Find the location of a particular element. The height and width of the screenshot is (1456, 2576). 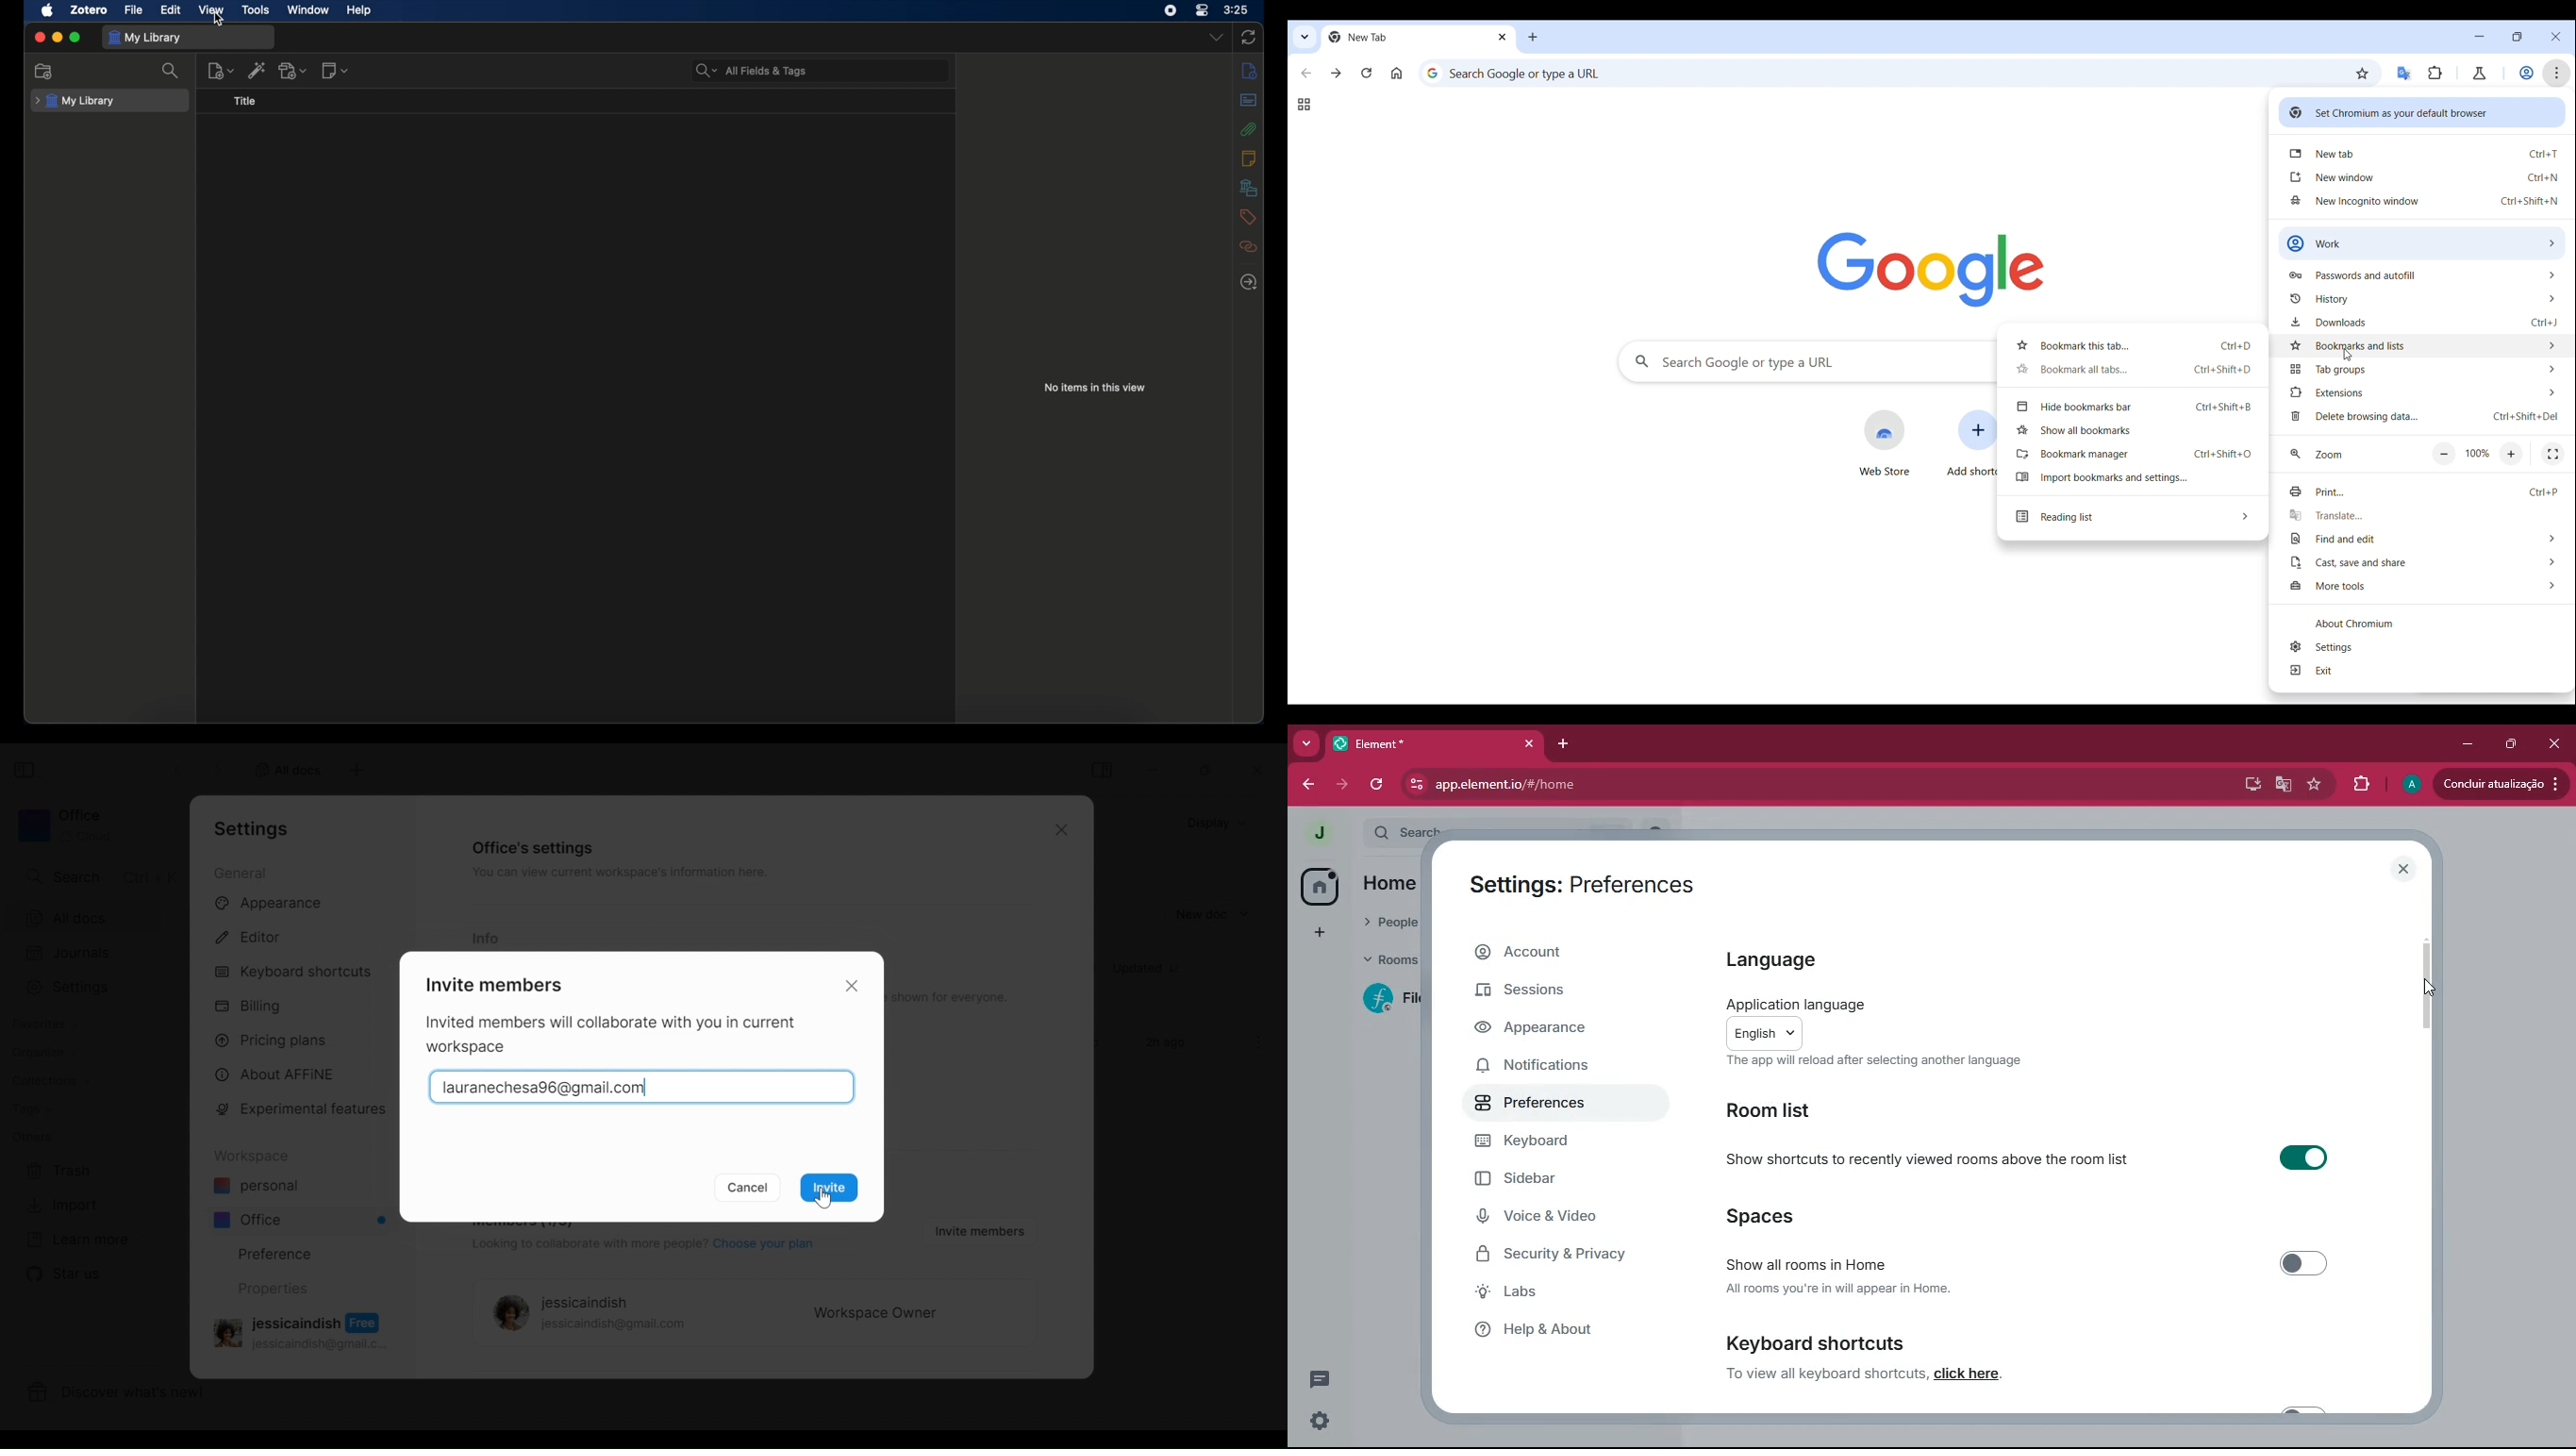

100% is located at coordinates (2478, 454).